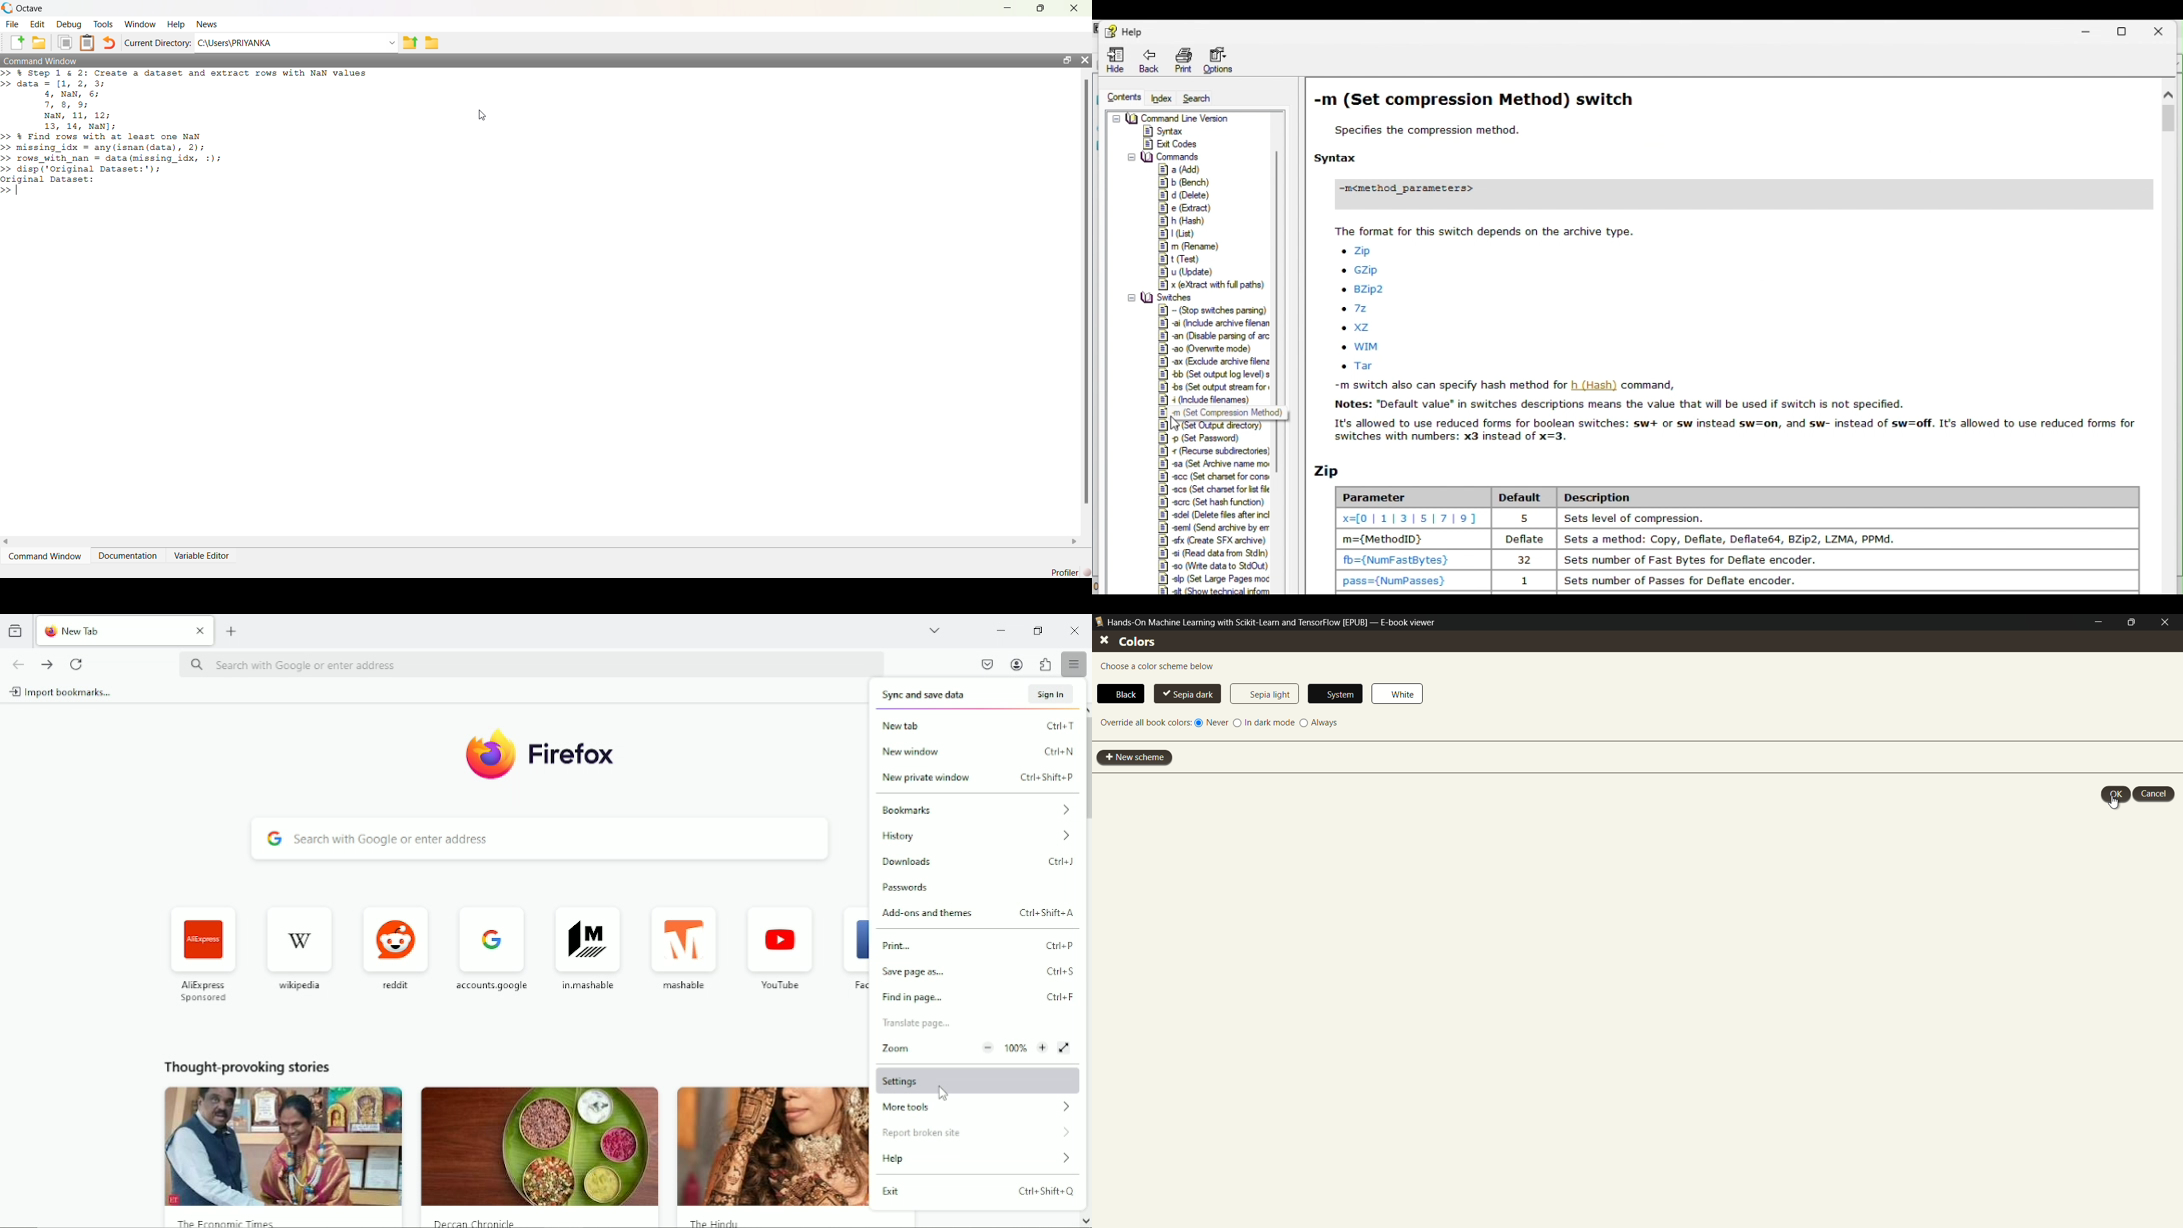  Describe the element at coordinates (2135, 623) in the screenshot. I see `maximize` at that location.